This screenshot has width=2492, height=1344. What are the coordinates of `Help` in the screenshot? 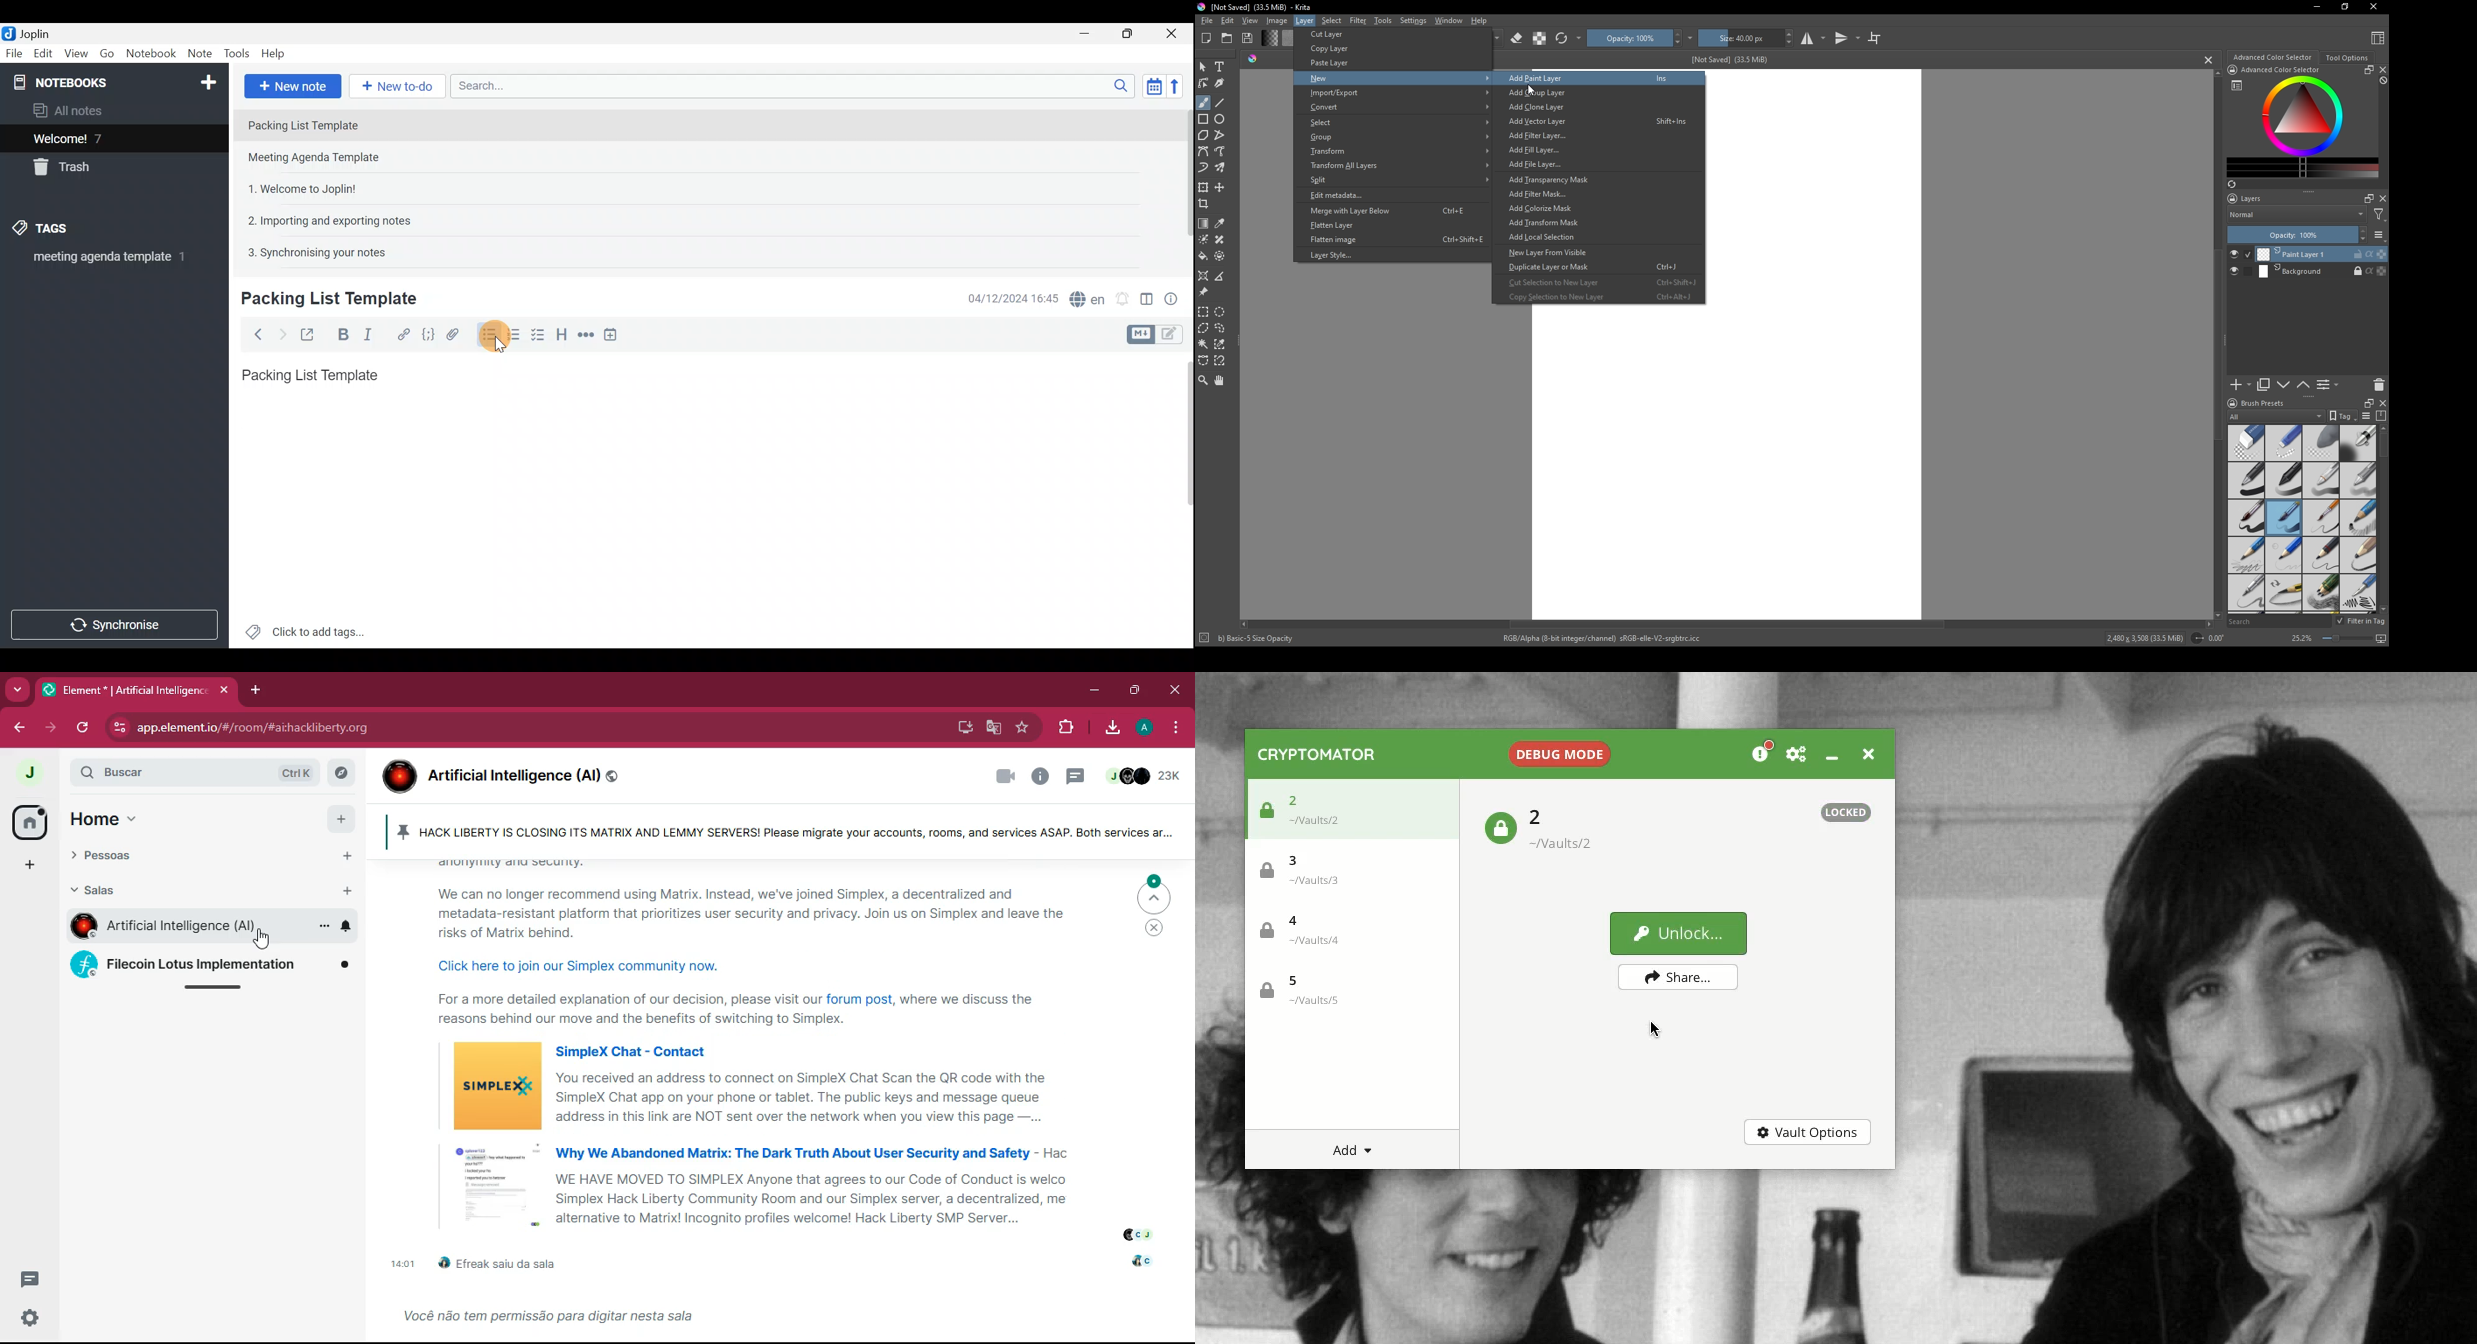 It's located at (275, 55).